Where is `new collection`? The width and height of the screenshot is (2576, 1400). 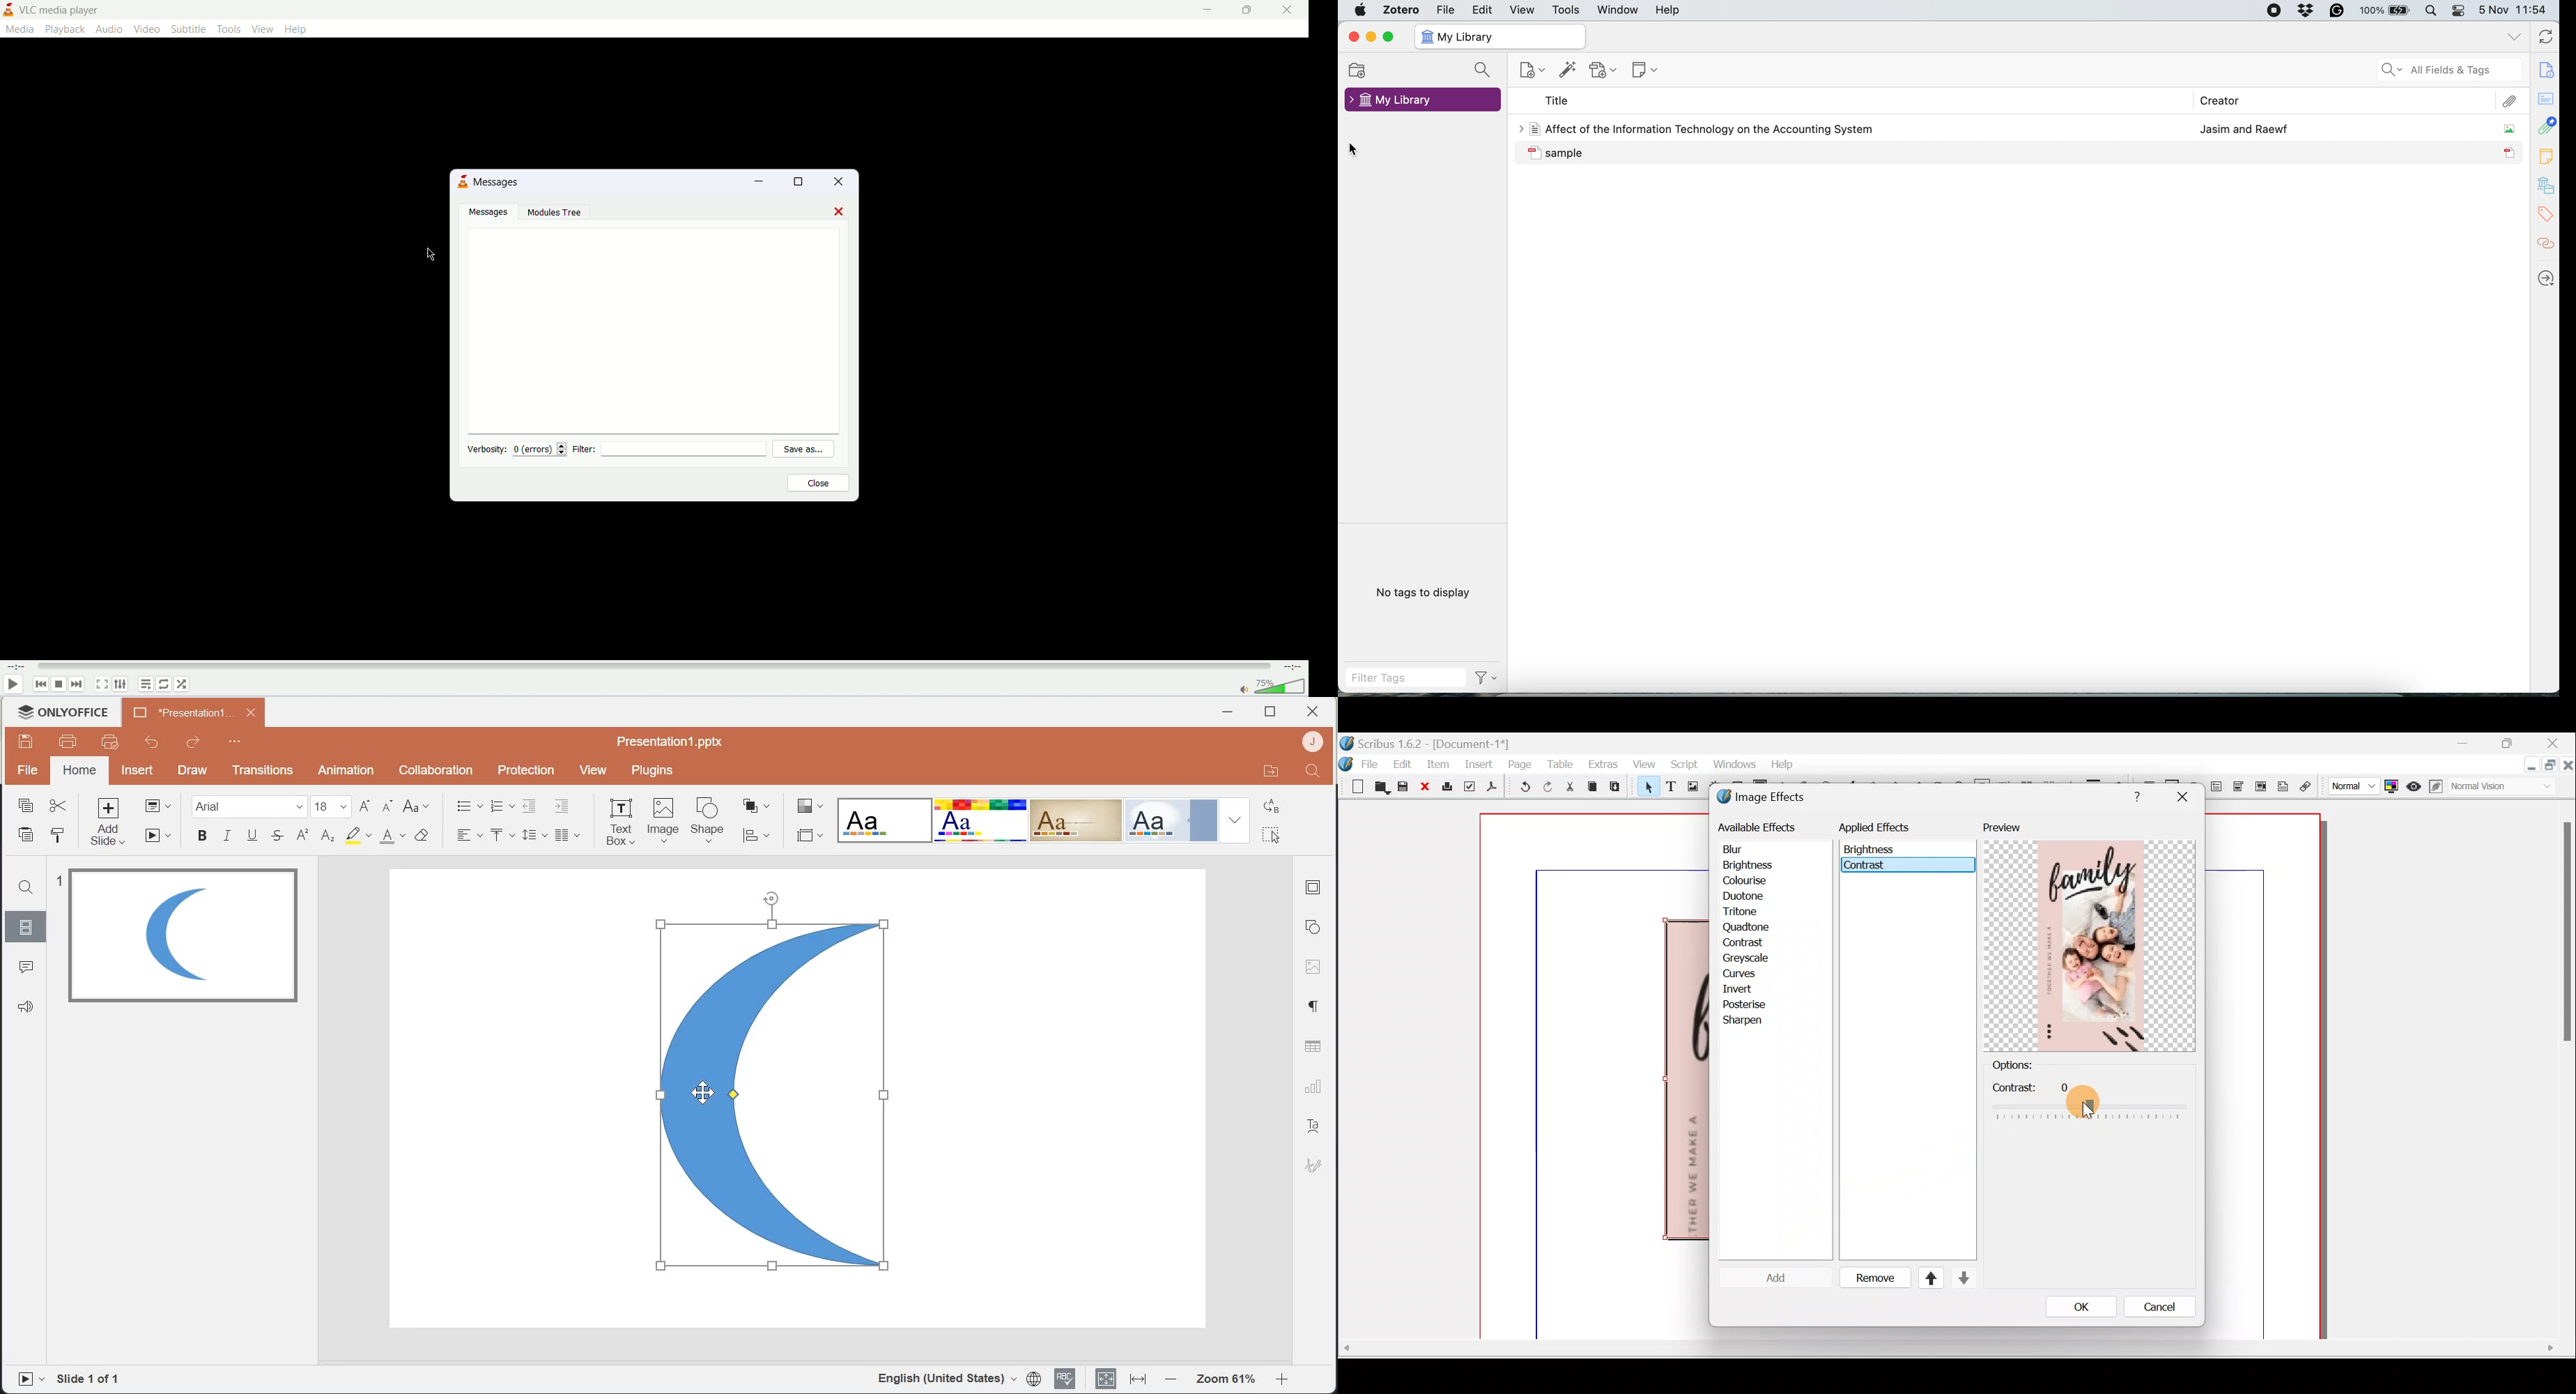 new collection is located at coordinates (1358, 70).